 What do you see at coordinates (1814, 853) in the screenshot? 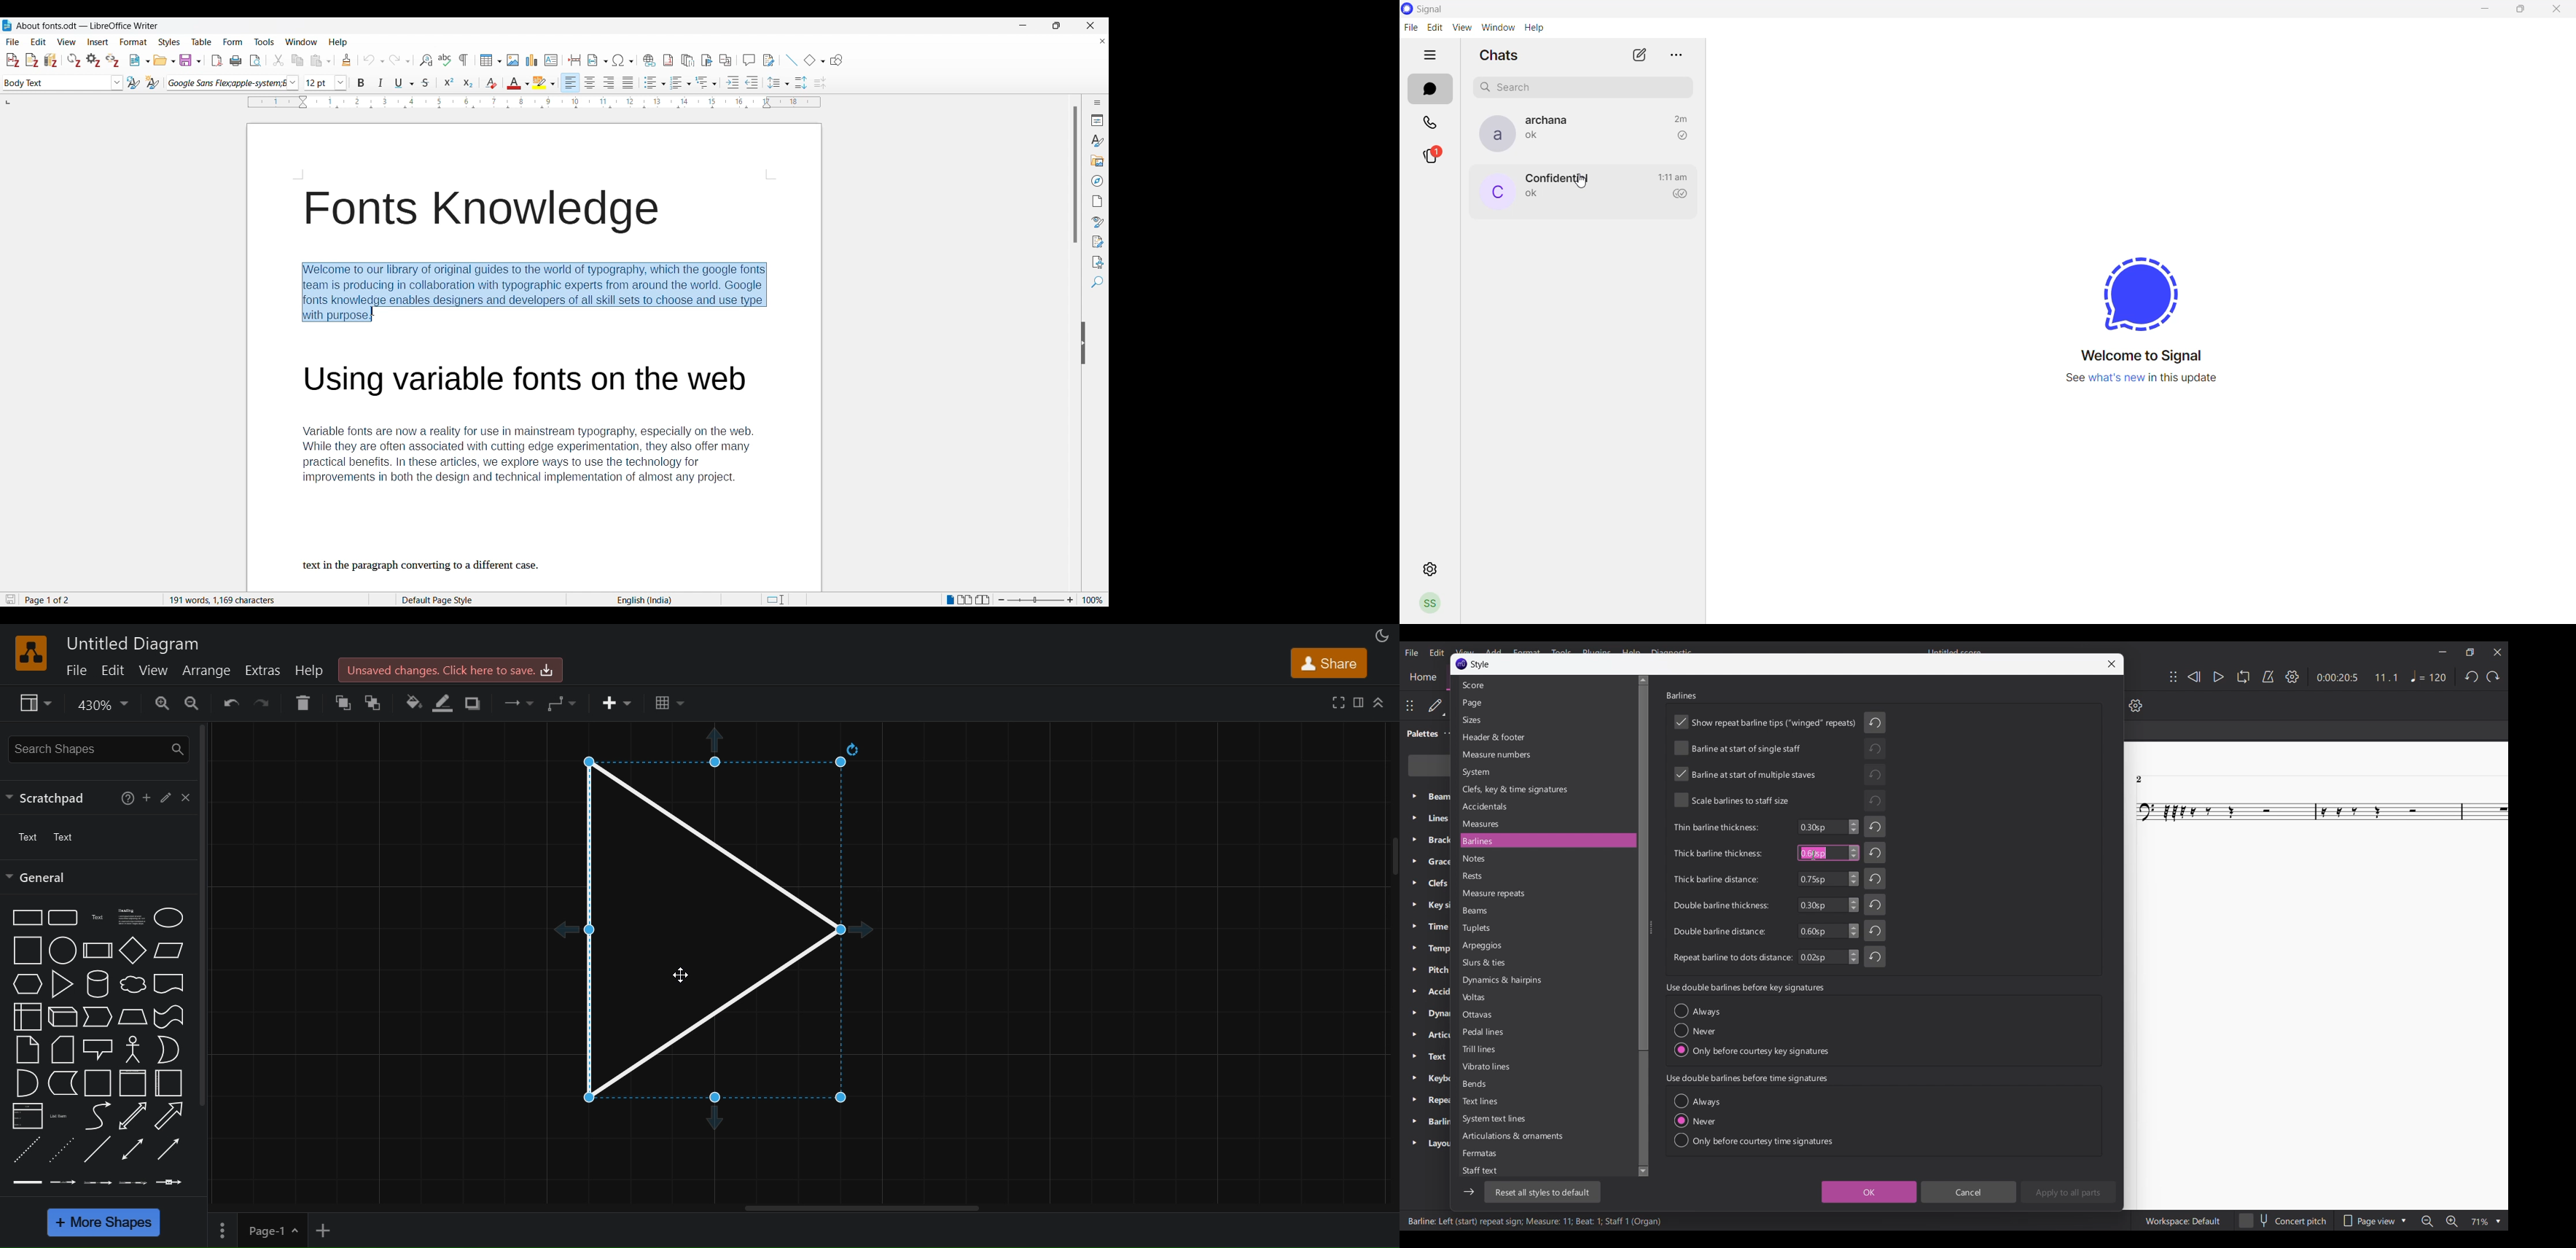
I see `Typing in number` at bounding box center [1814, 853].